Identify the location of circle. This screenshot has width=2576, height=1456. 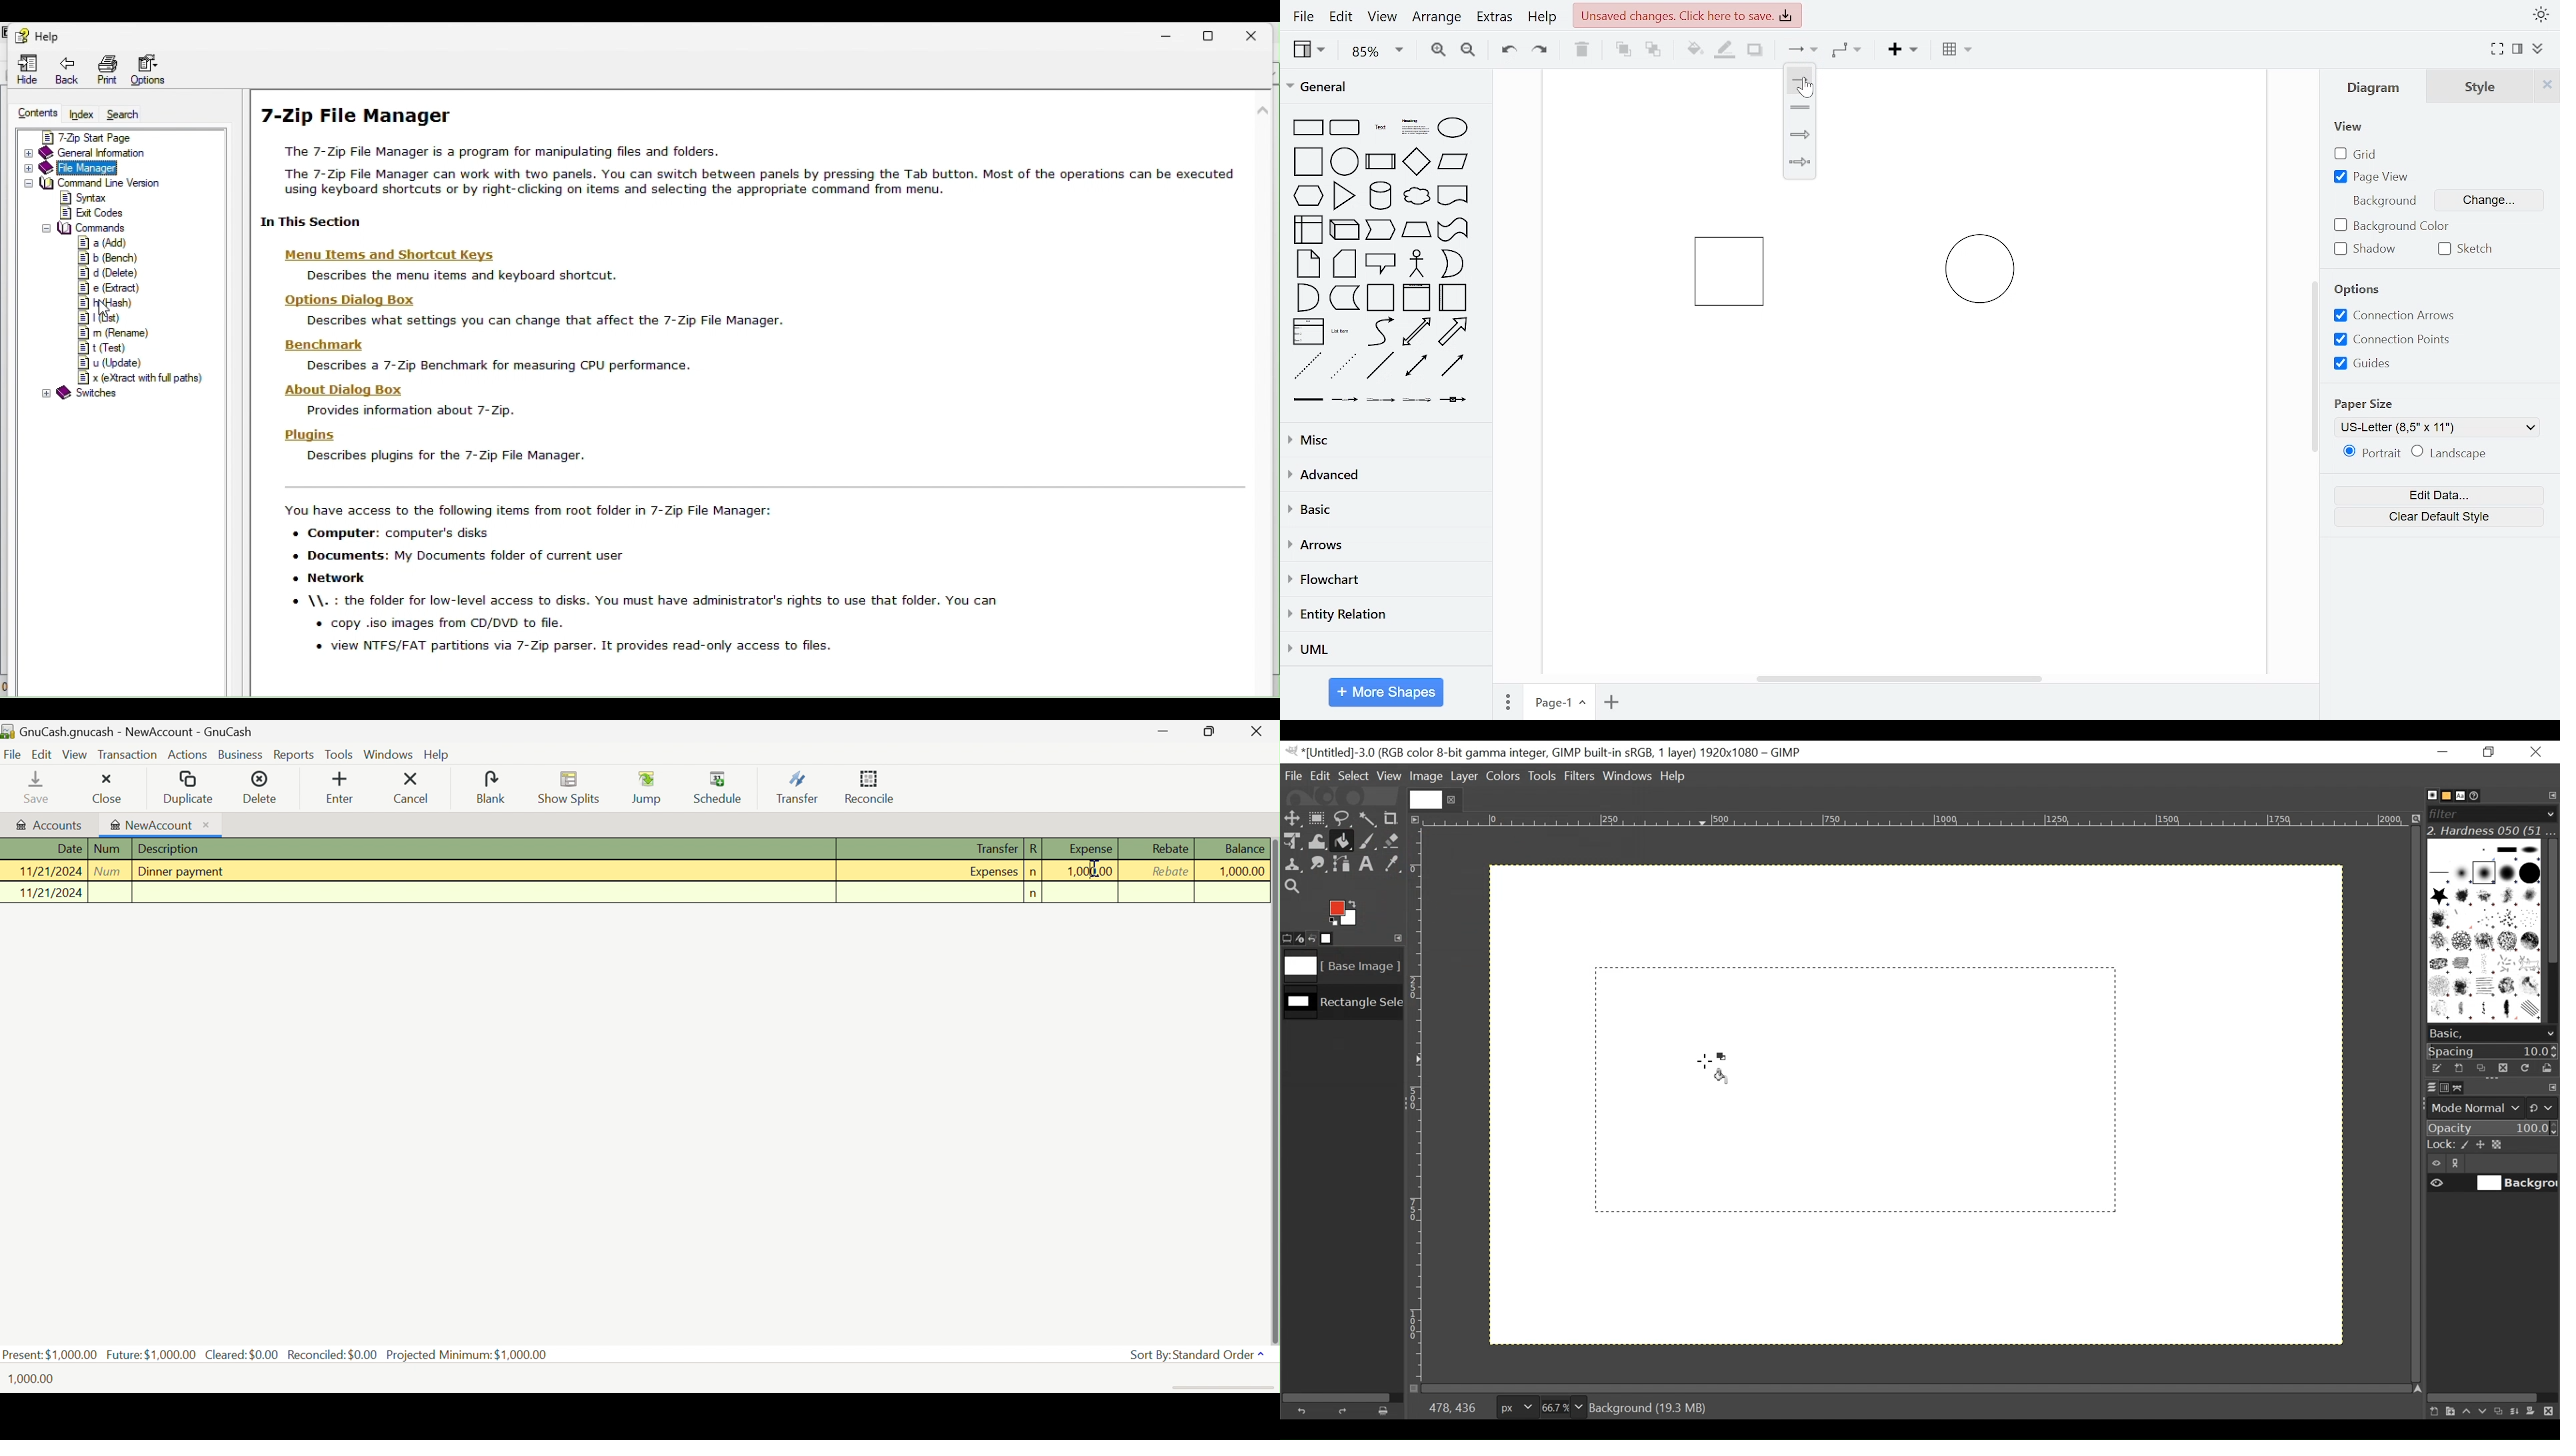
(1345, 161).